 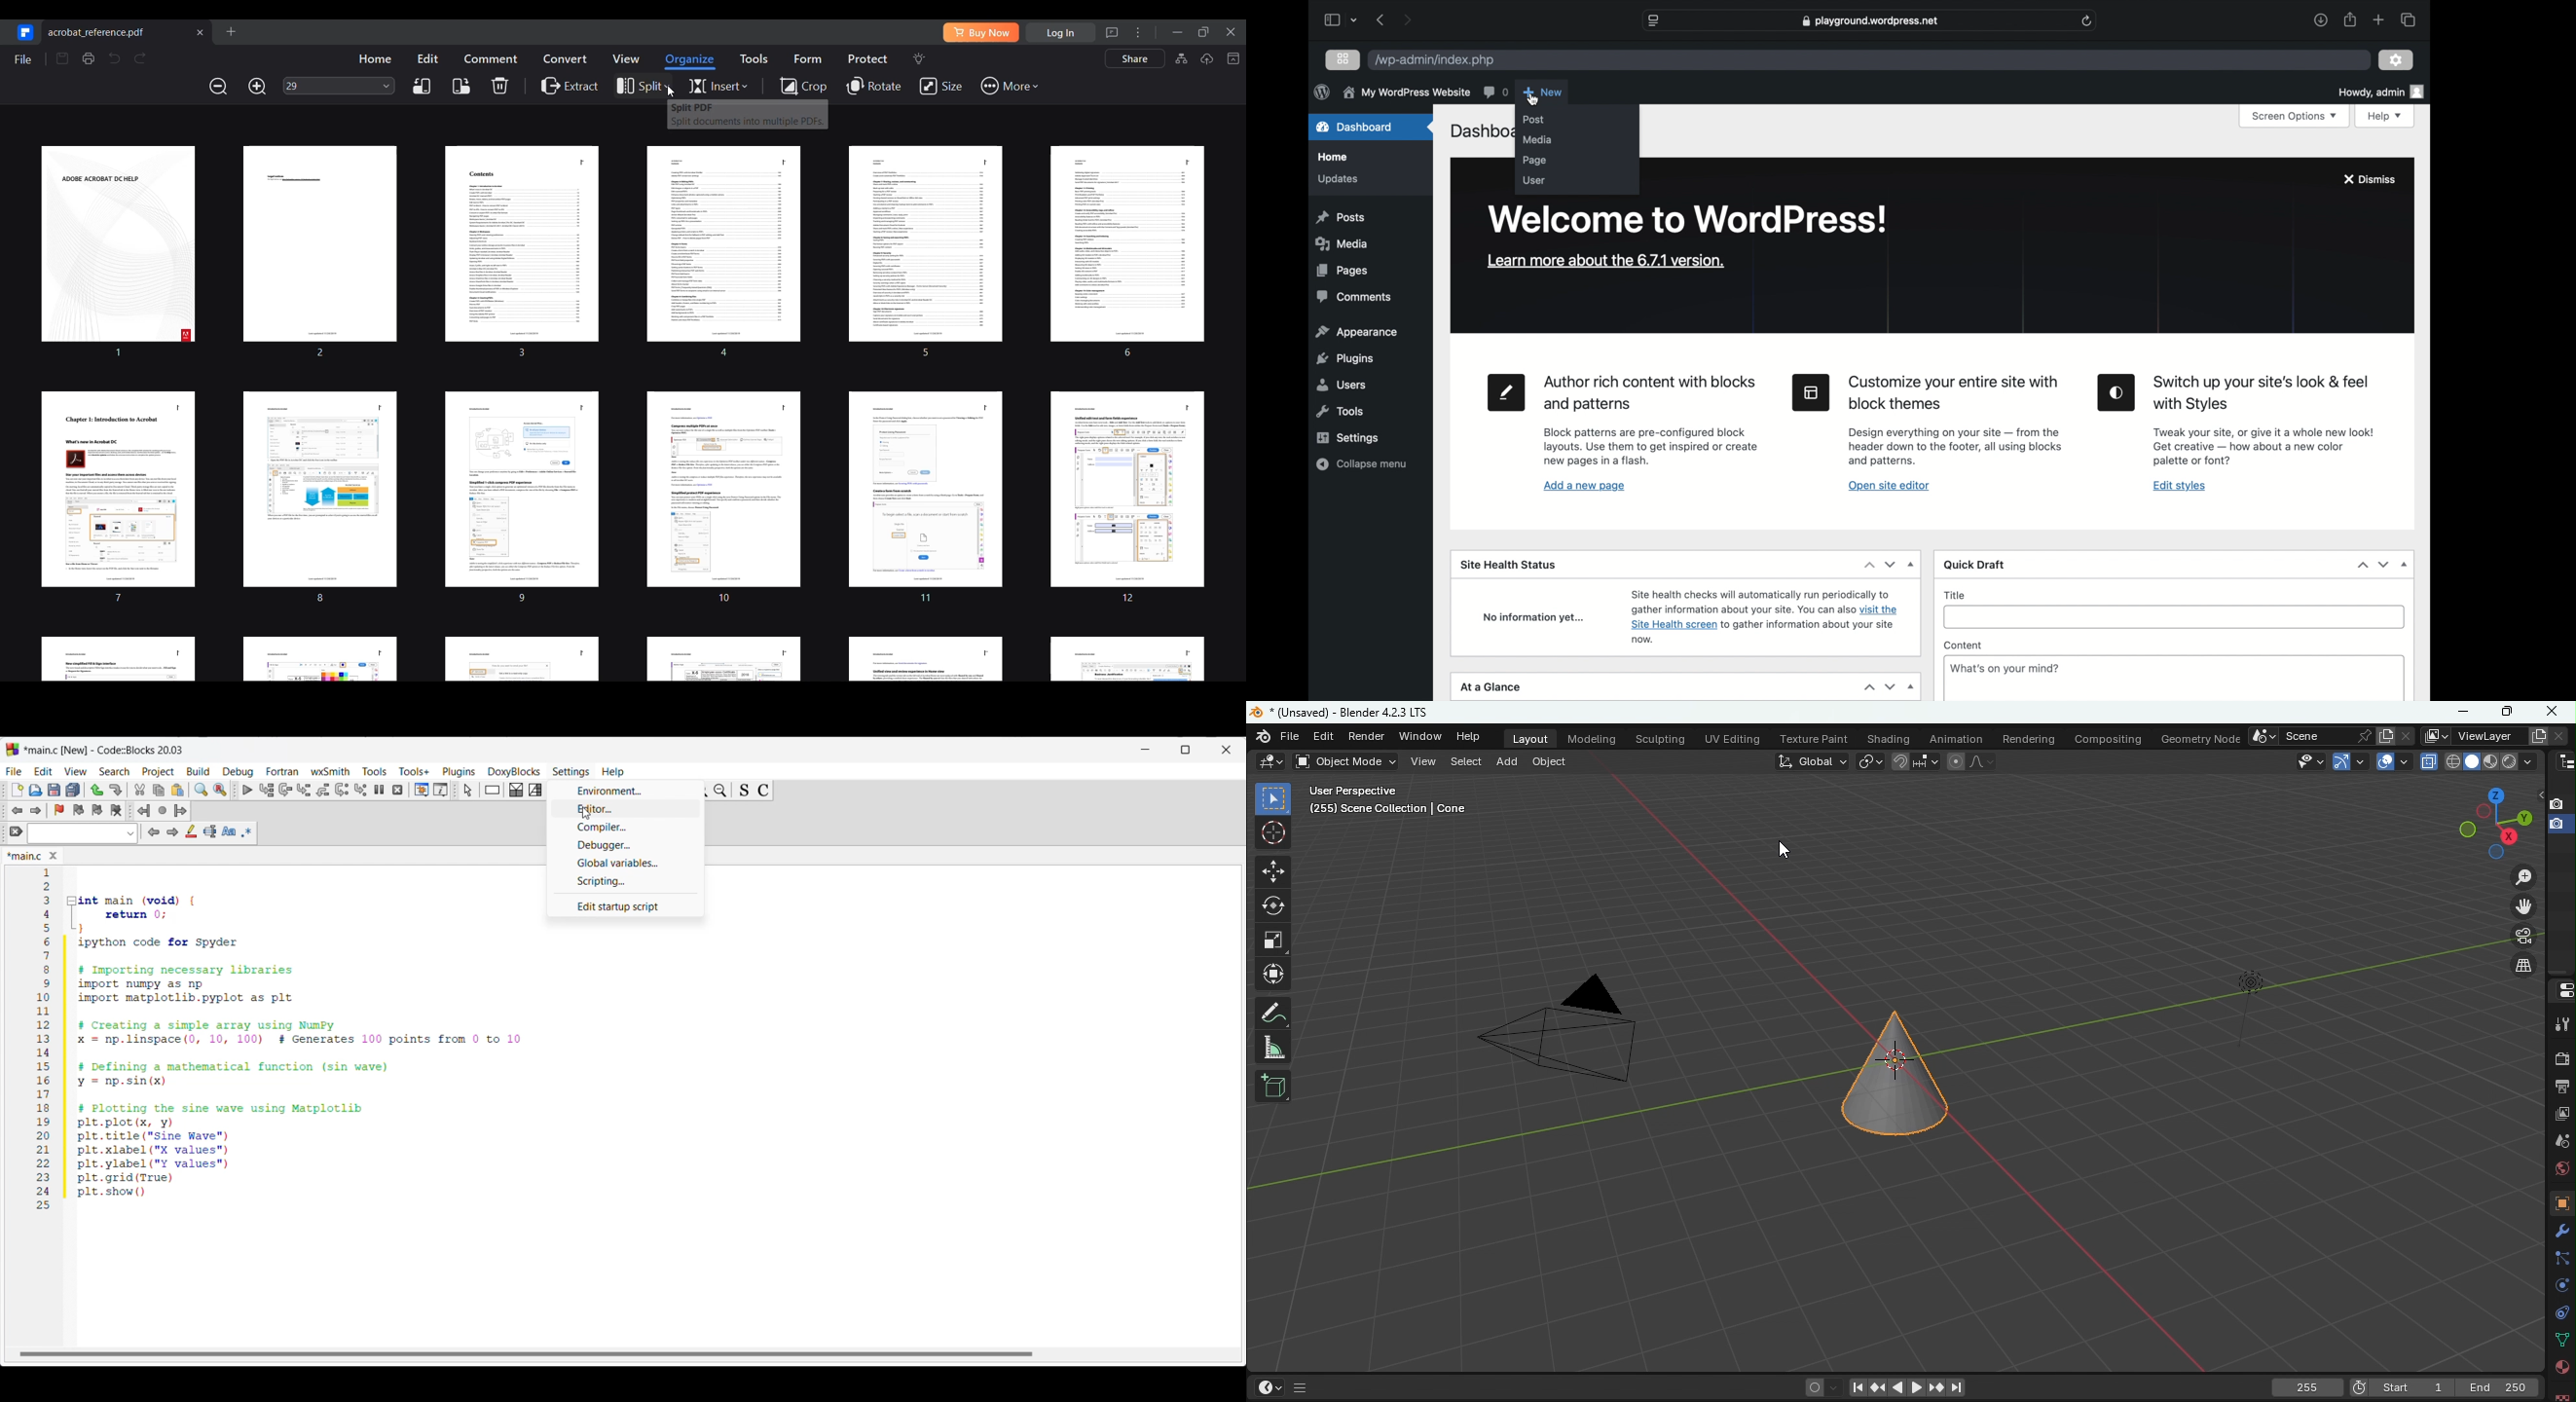 What do you see at coordinates (2379, 20) in the screenshot?
I see `new tab` at bounding box center [2379, 20].